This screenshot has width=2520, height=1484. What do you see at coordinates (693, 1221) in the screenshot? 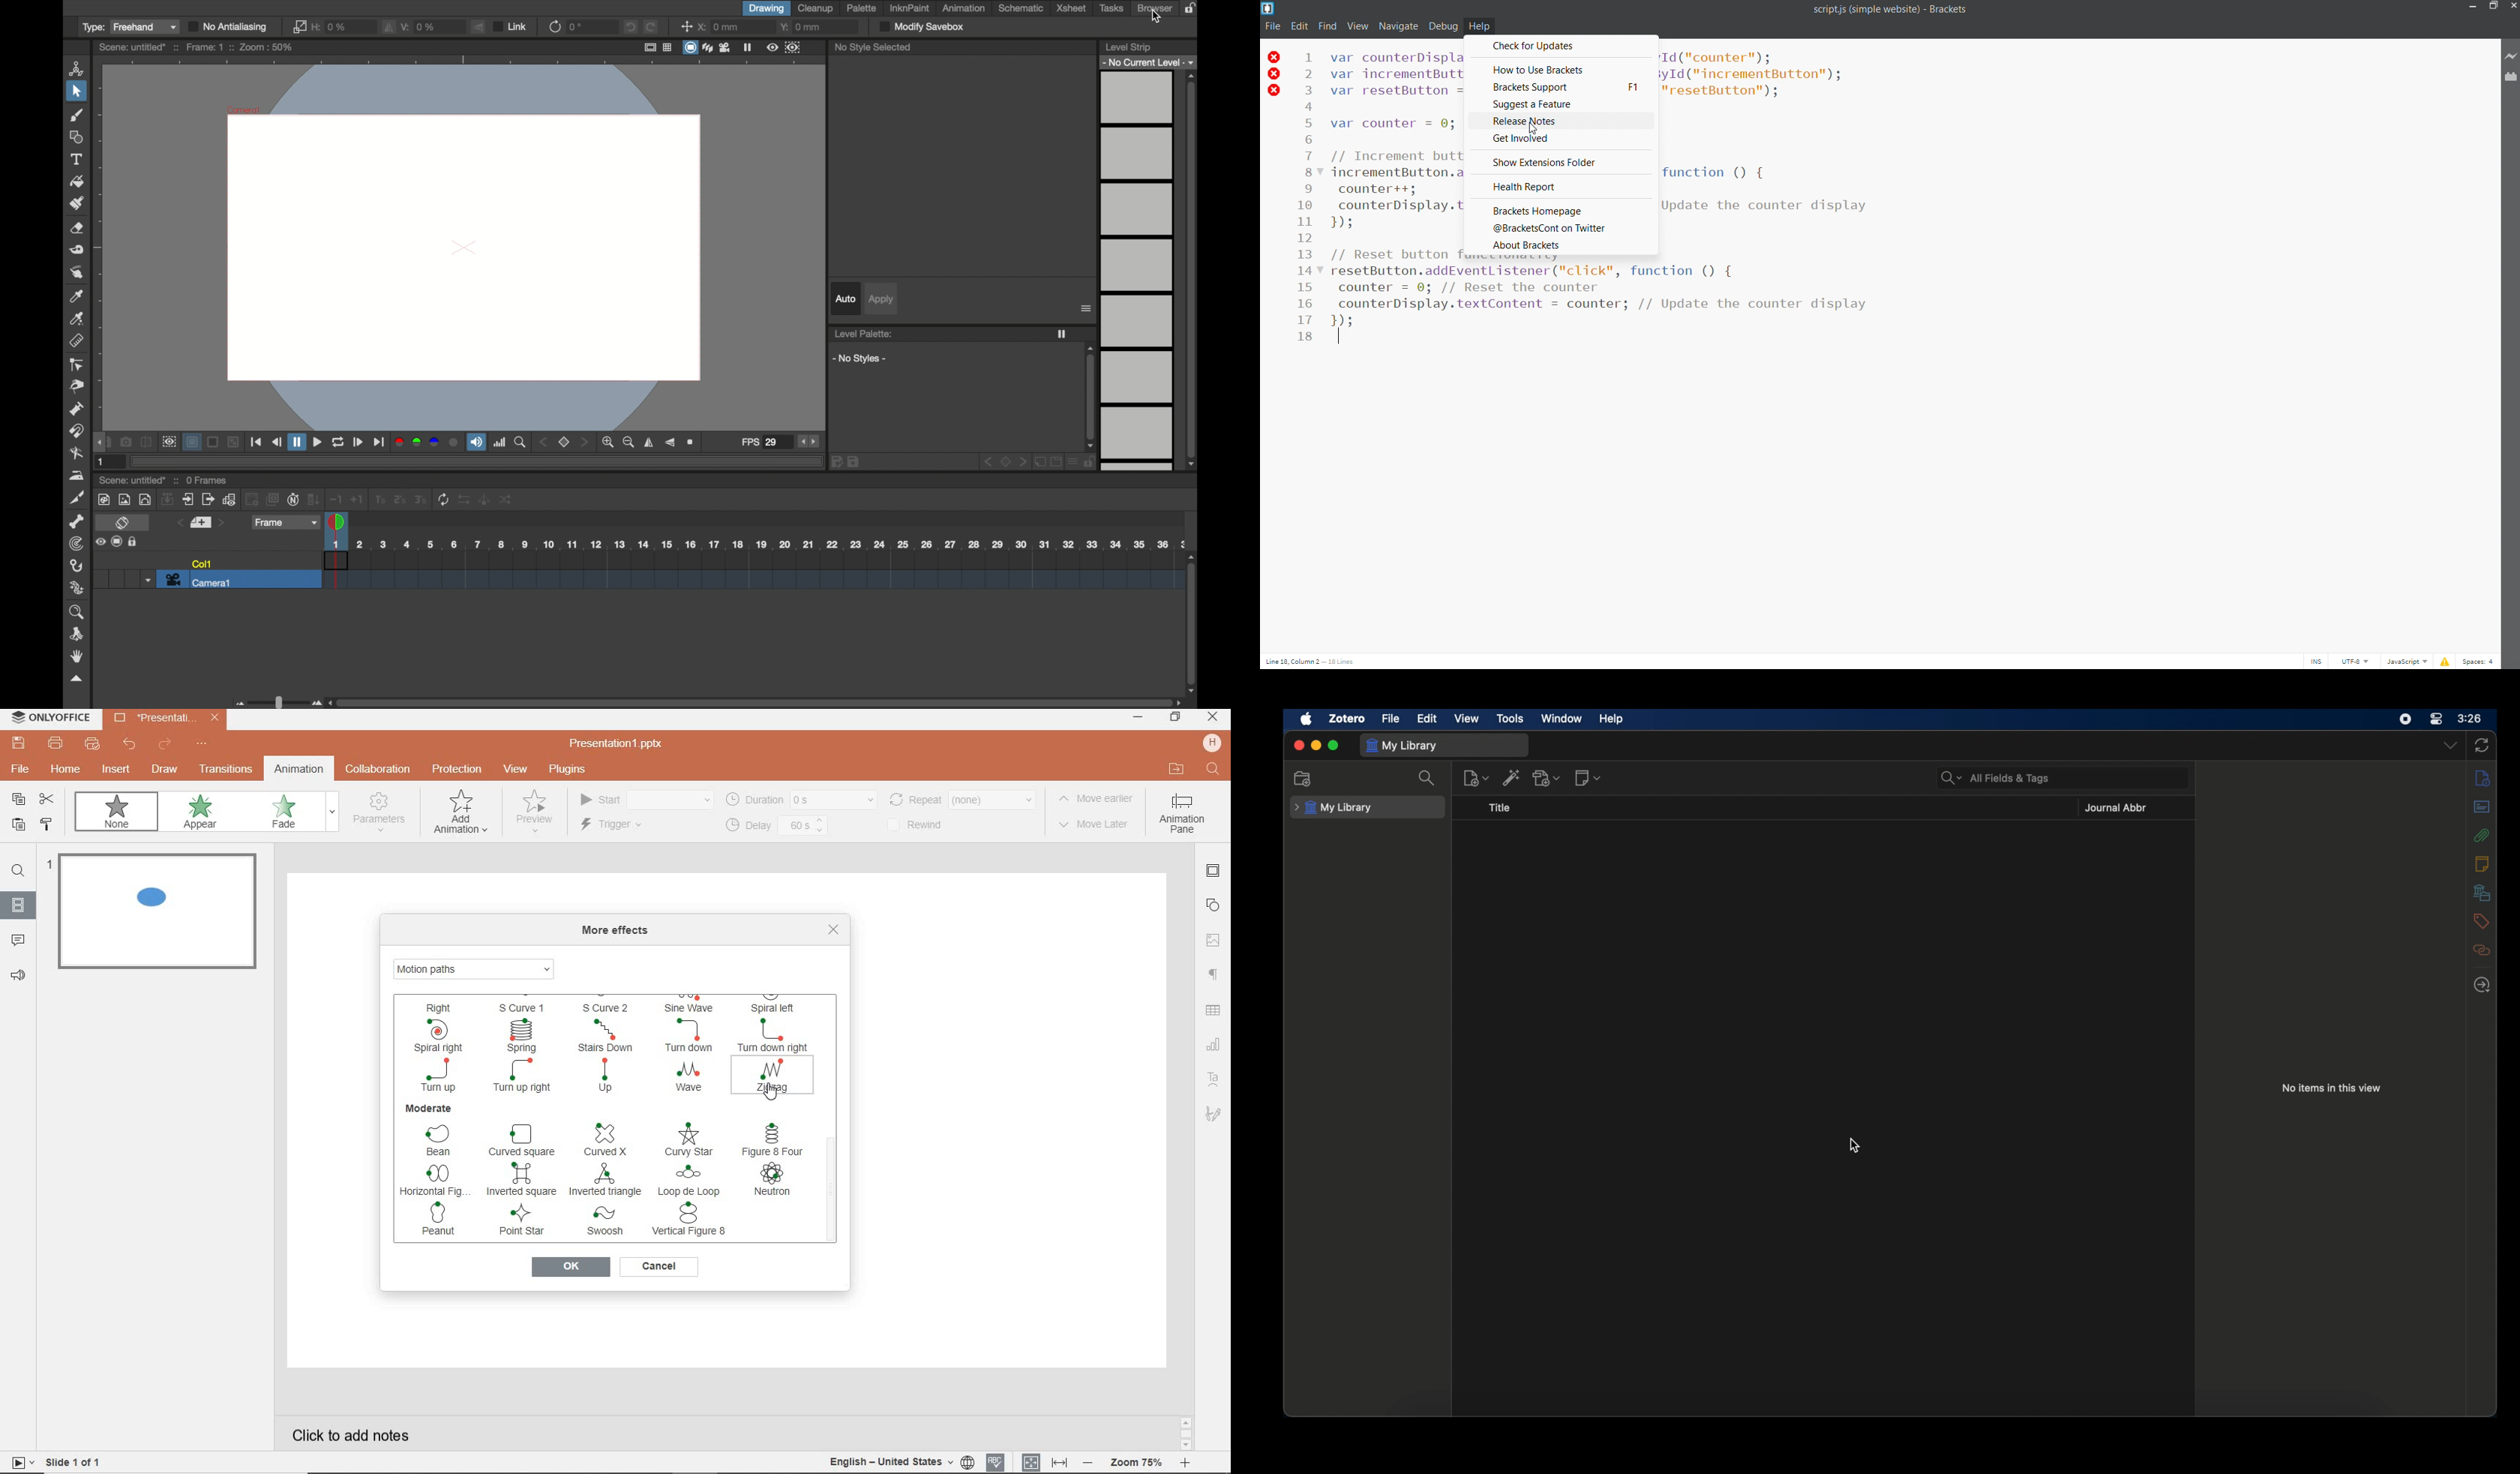
I see `VERTIAL FIGURE` at bounding box center [693, 1221].